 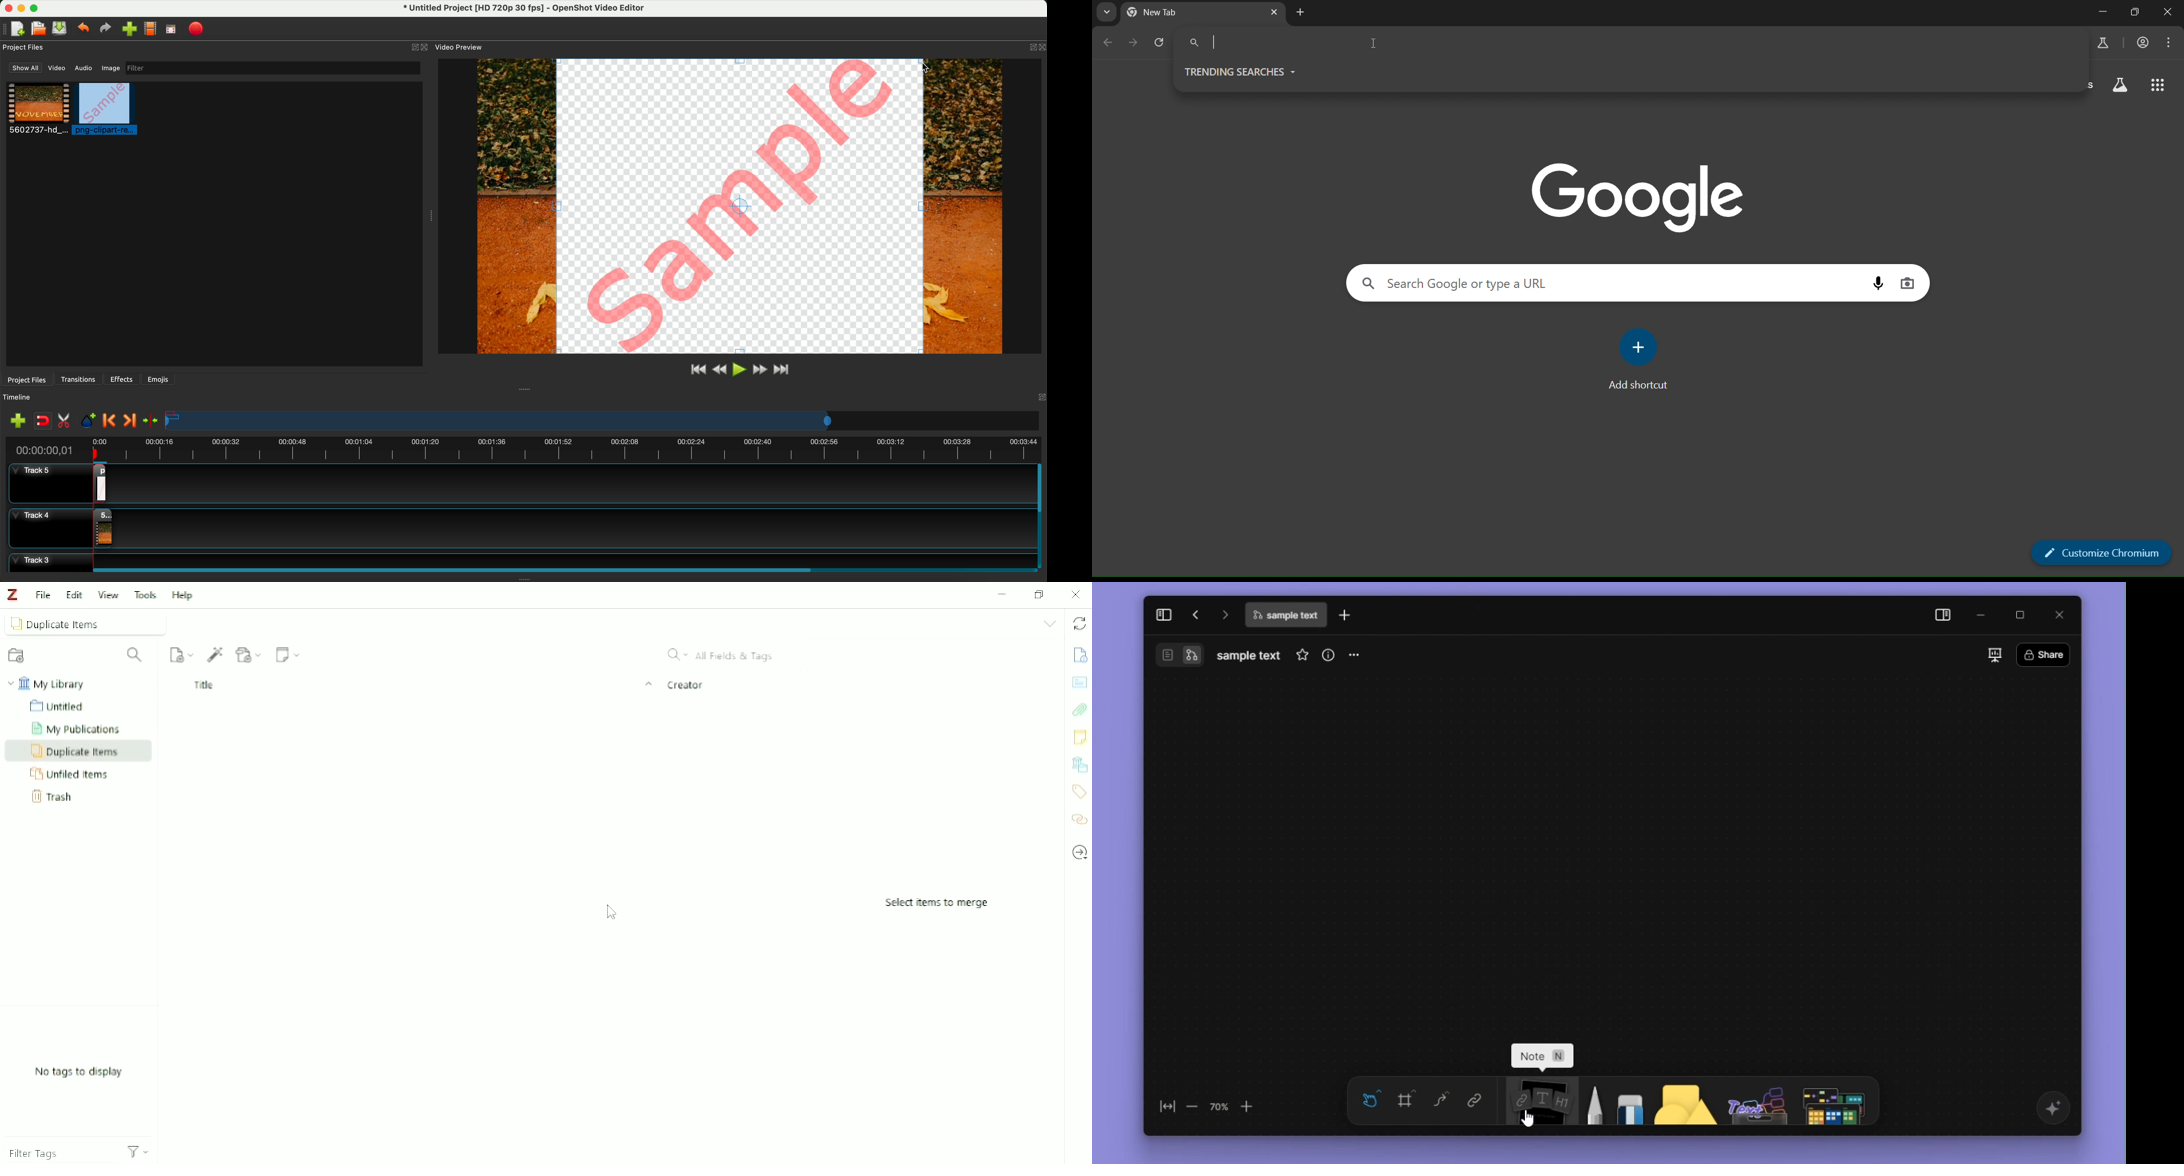 What do you see at coordinates (1050, 624) in the screenshot?
I see `List all tabs` at bounding box center [1050, 624].